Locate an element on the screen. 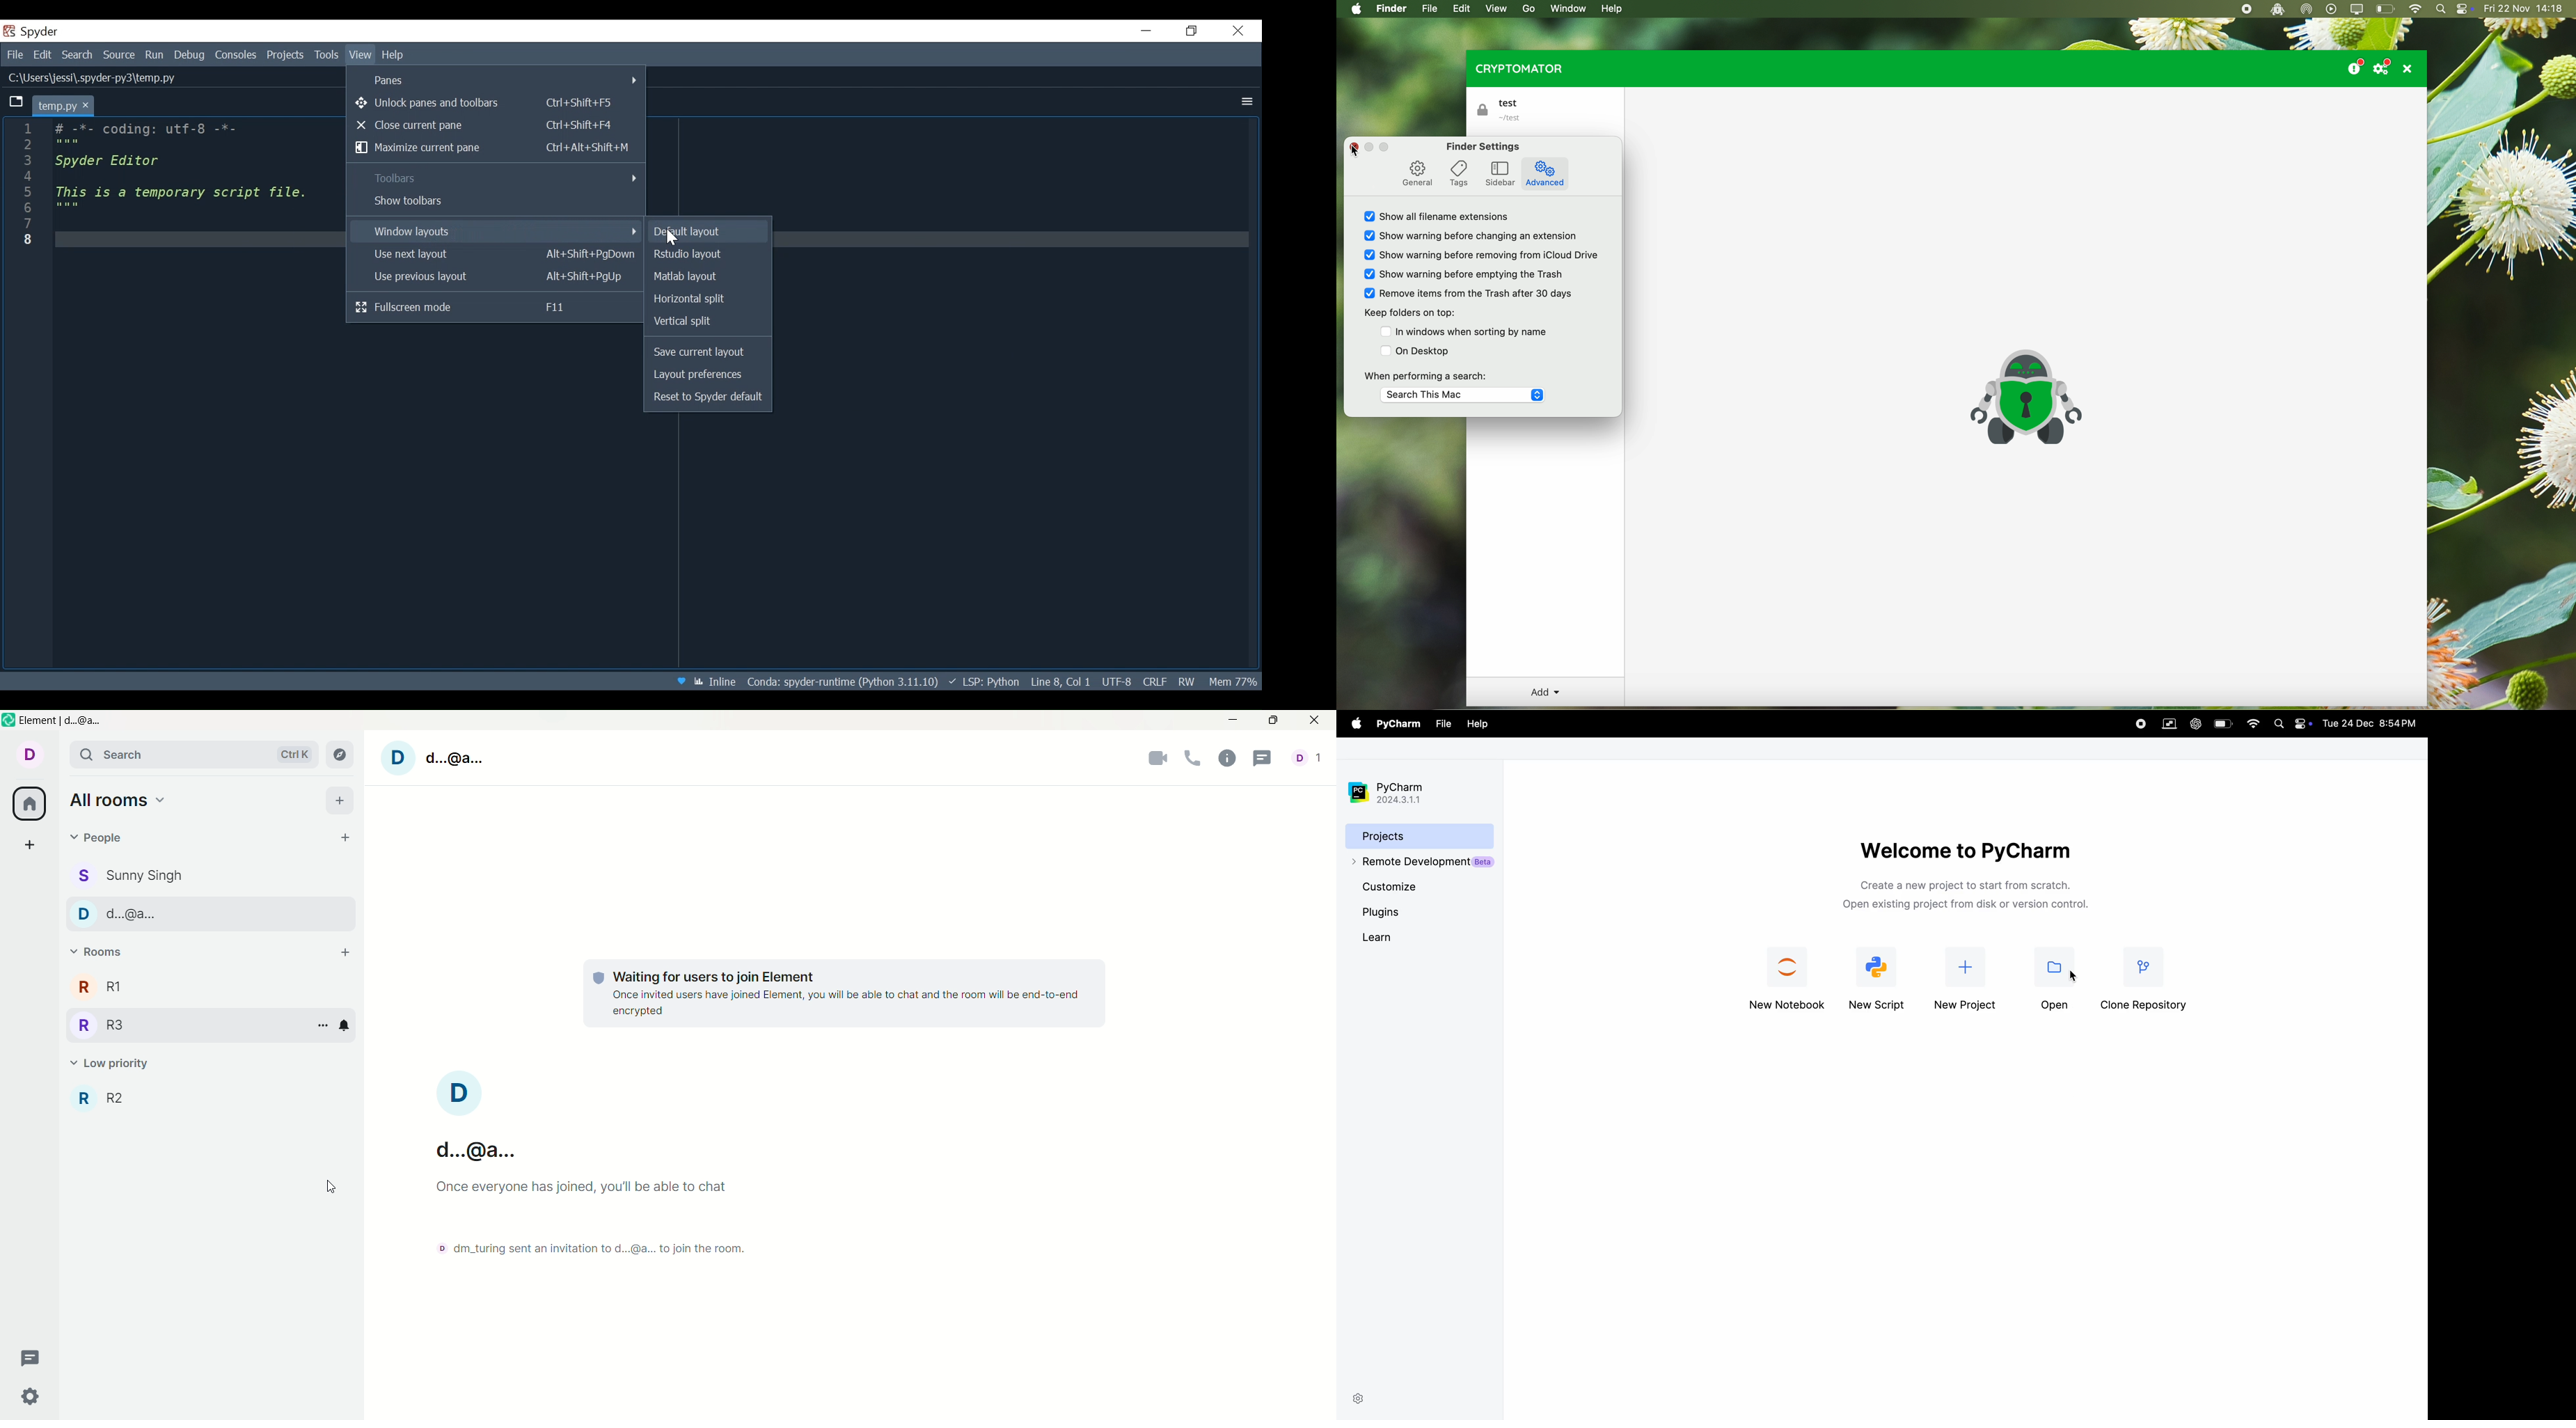 The width and height of the screenshot is (2576, 1428). RStudio layout is located at coordinates (707, 254).